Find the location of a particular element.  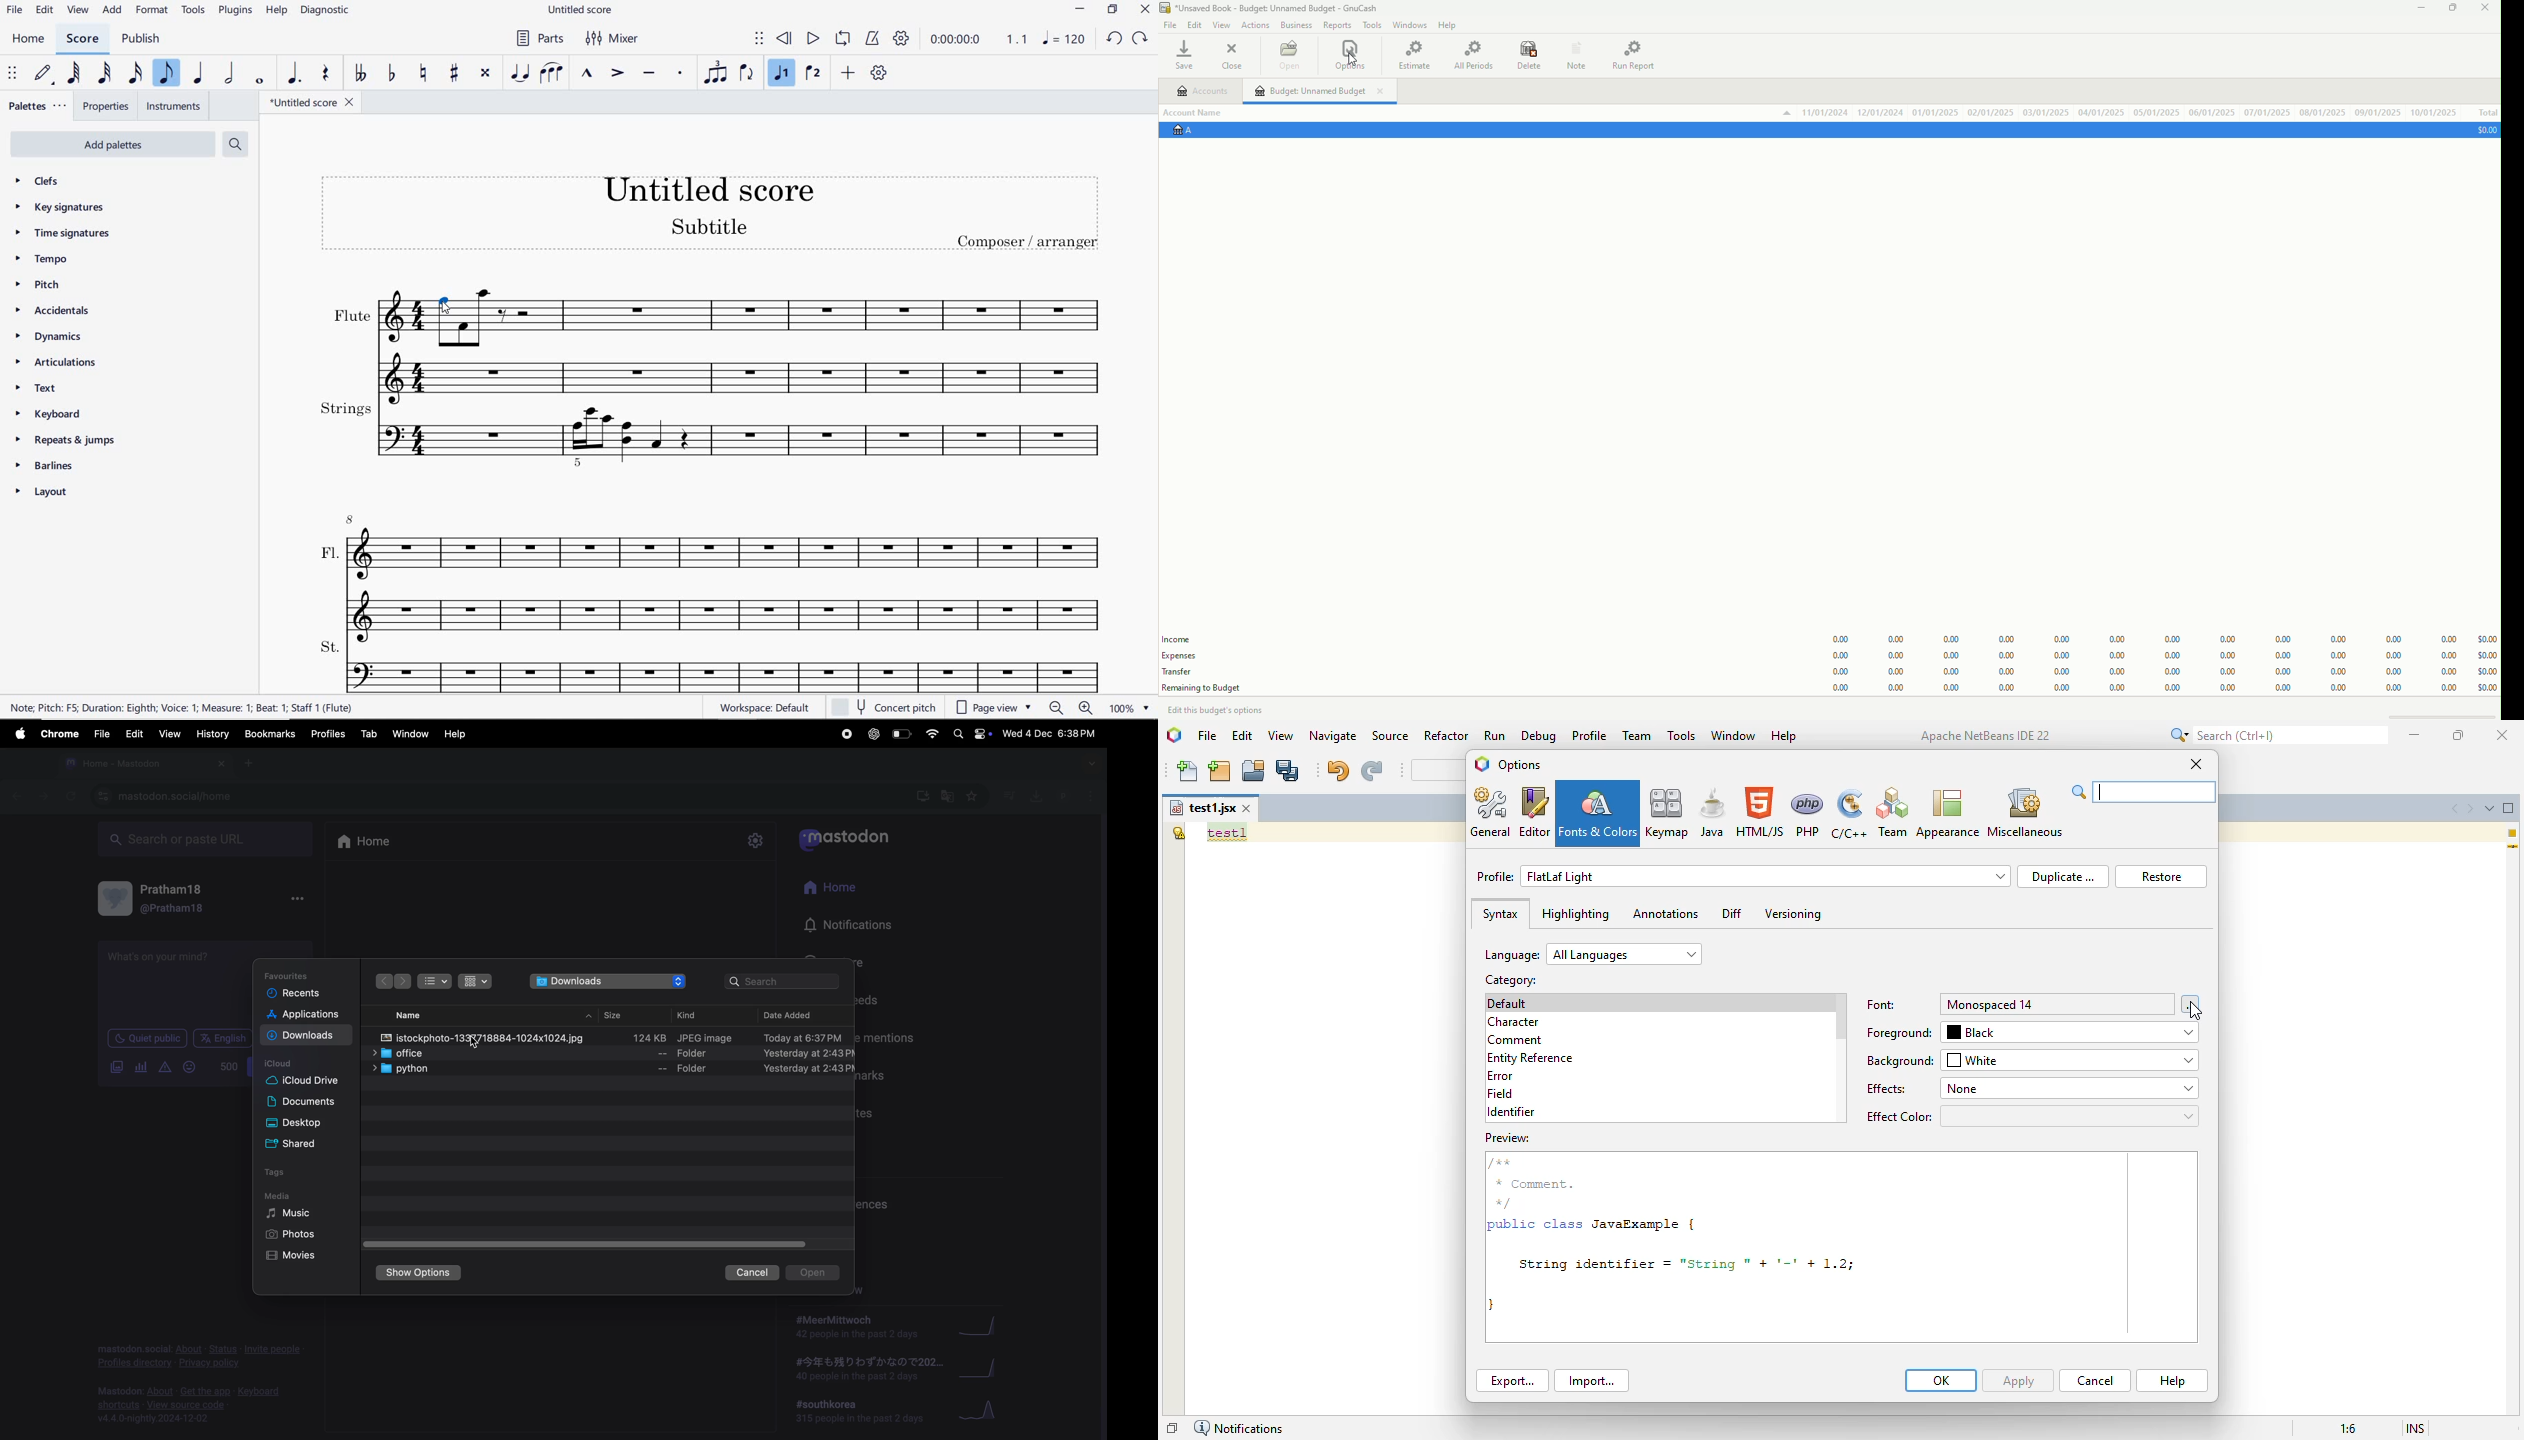

pitch is located at coordinates (40, 286).